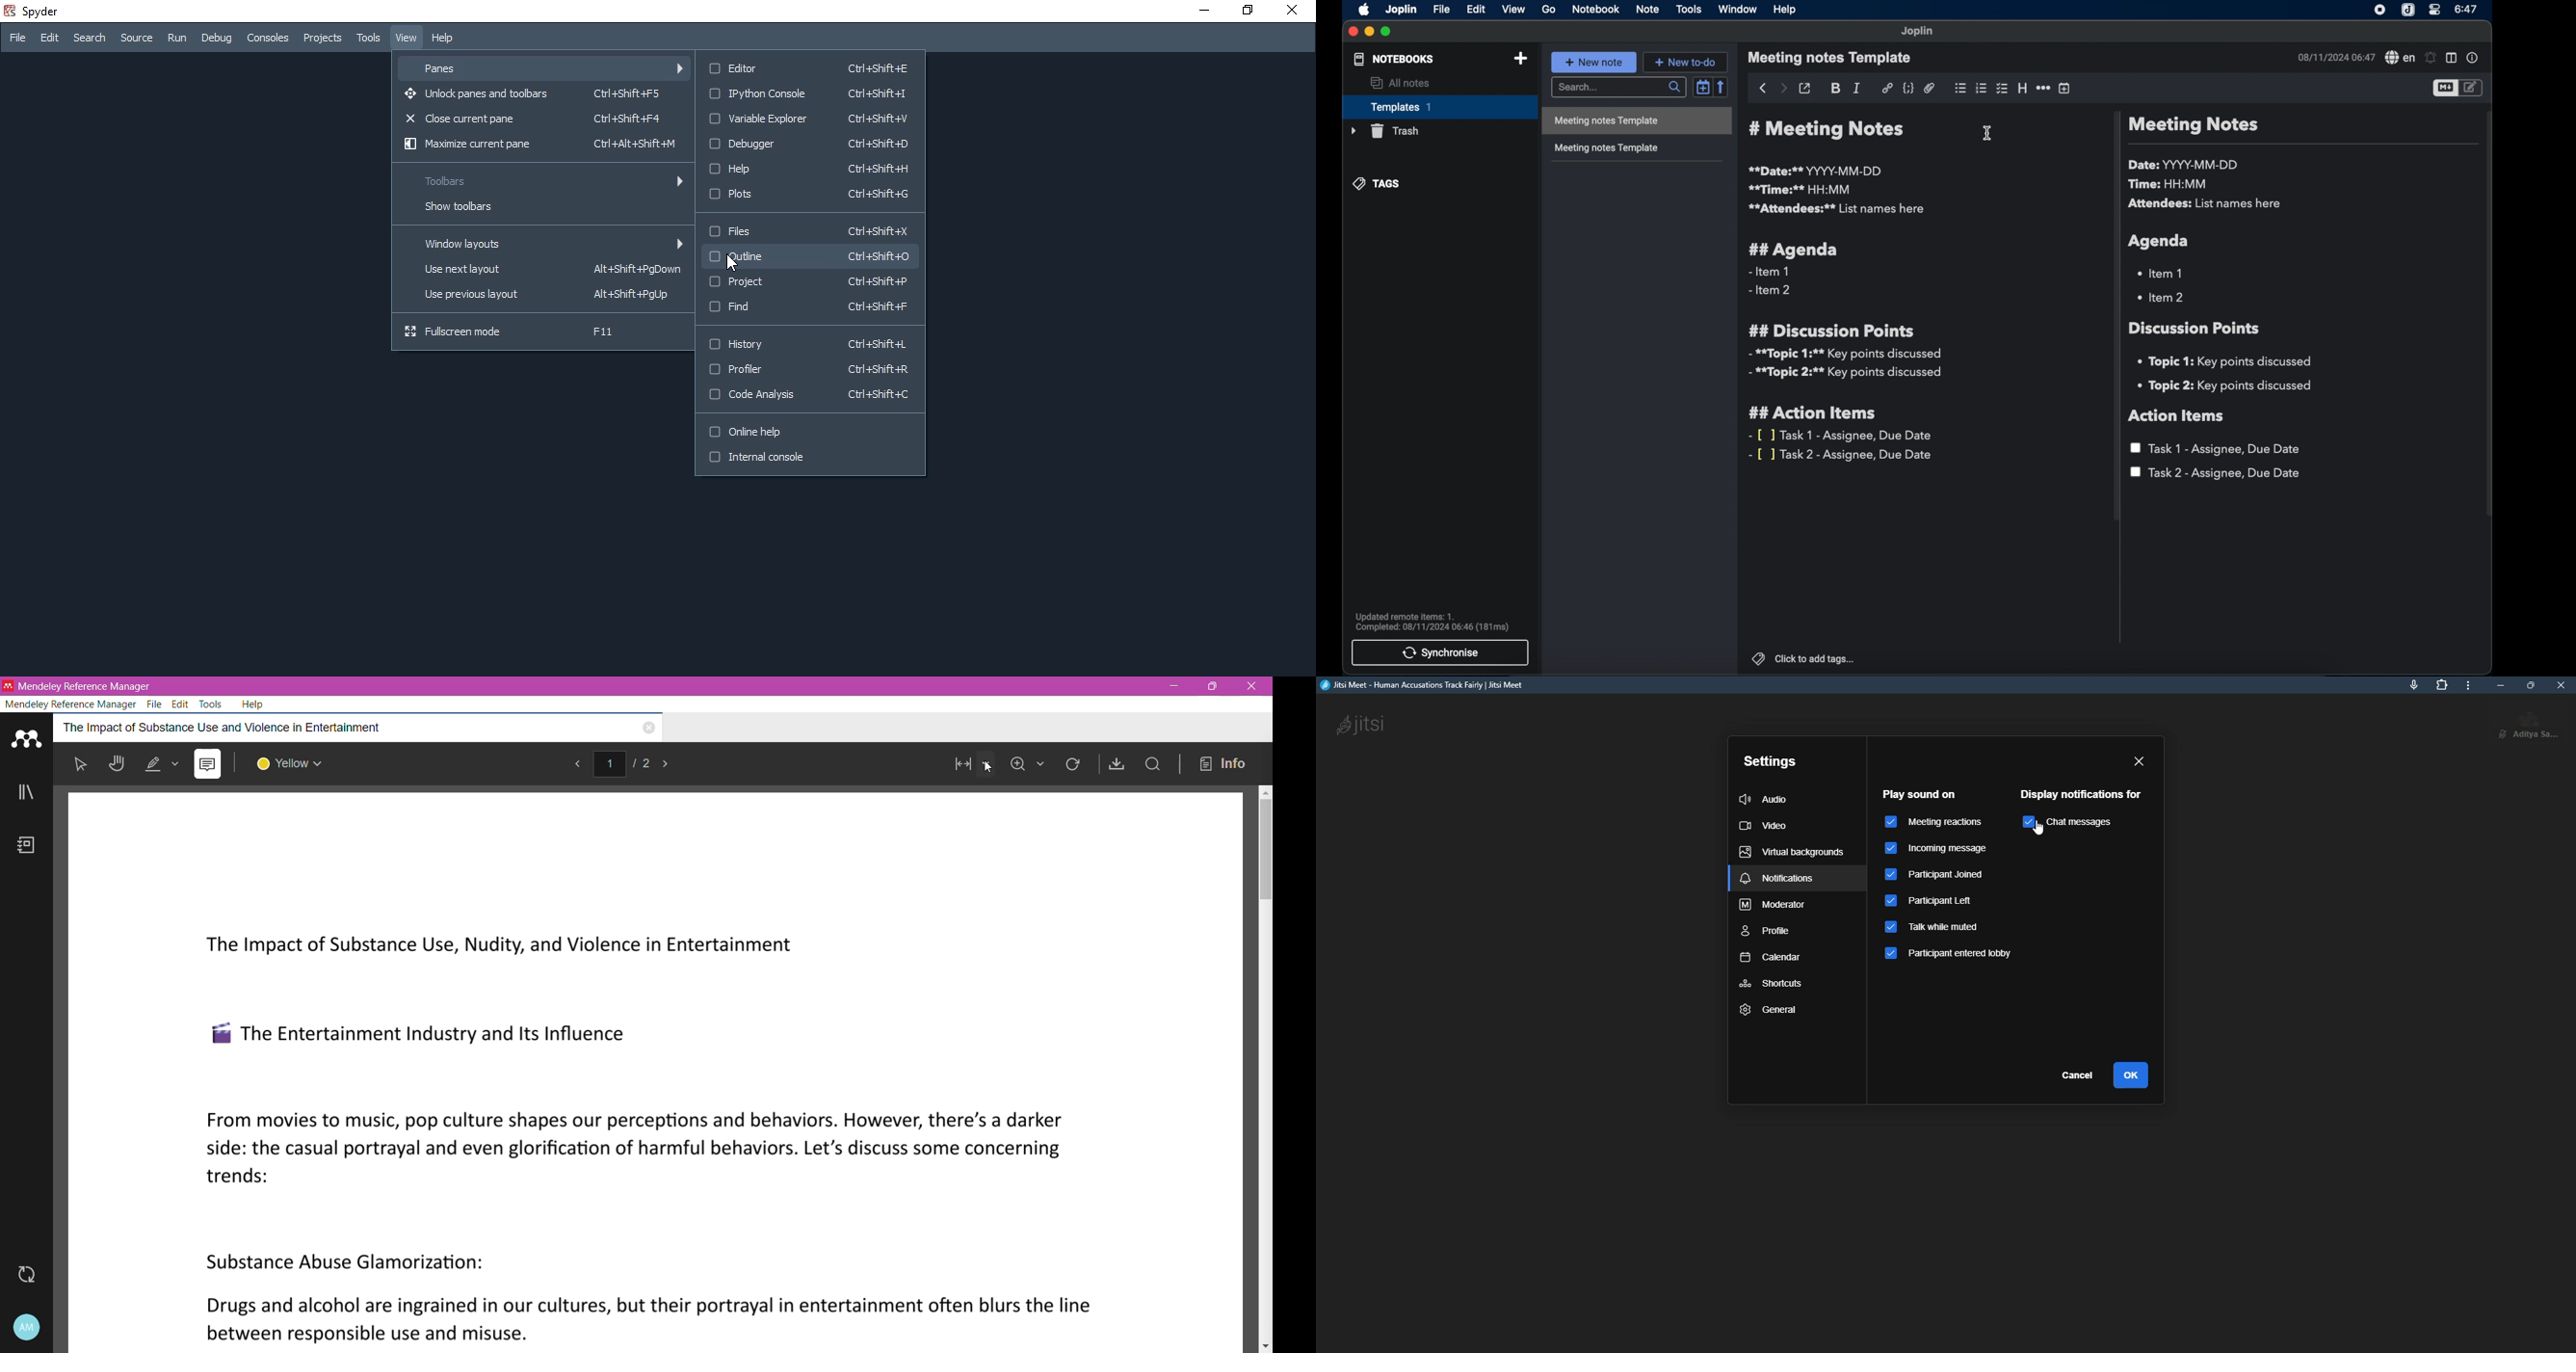 The width and height of the screenshot is (2576, 1372). I want to click on apple icon, so click(1362, 10).